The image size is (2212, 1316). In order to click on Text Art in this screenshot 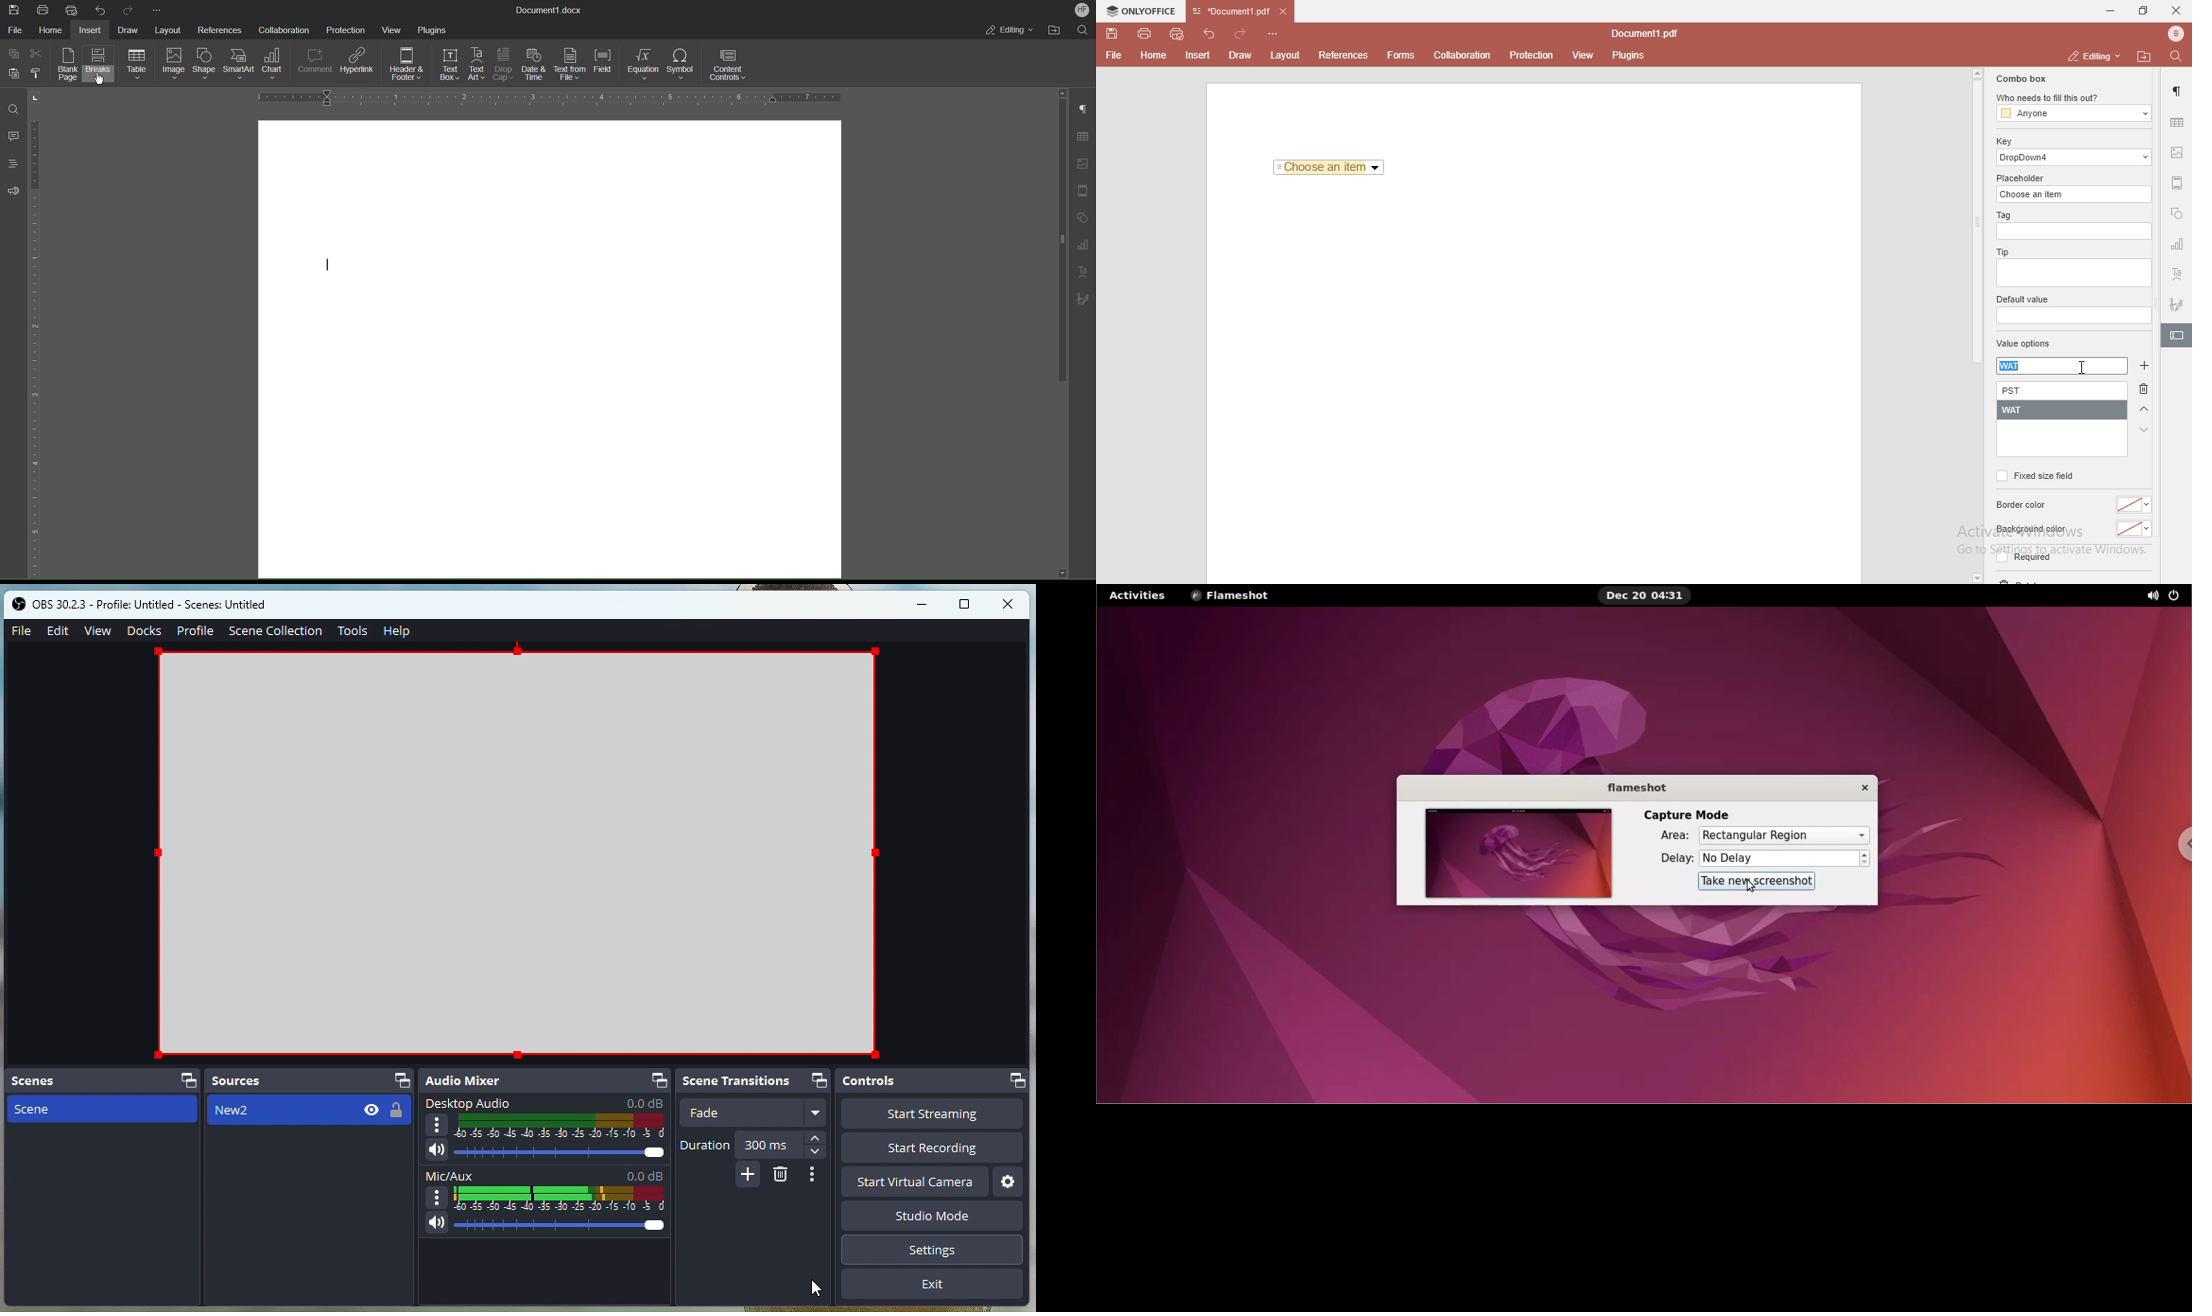, I will do `click(1082, 274)`.